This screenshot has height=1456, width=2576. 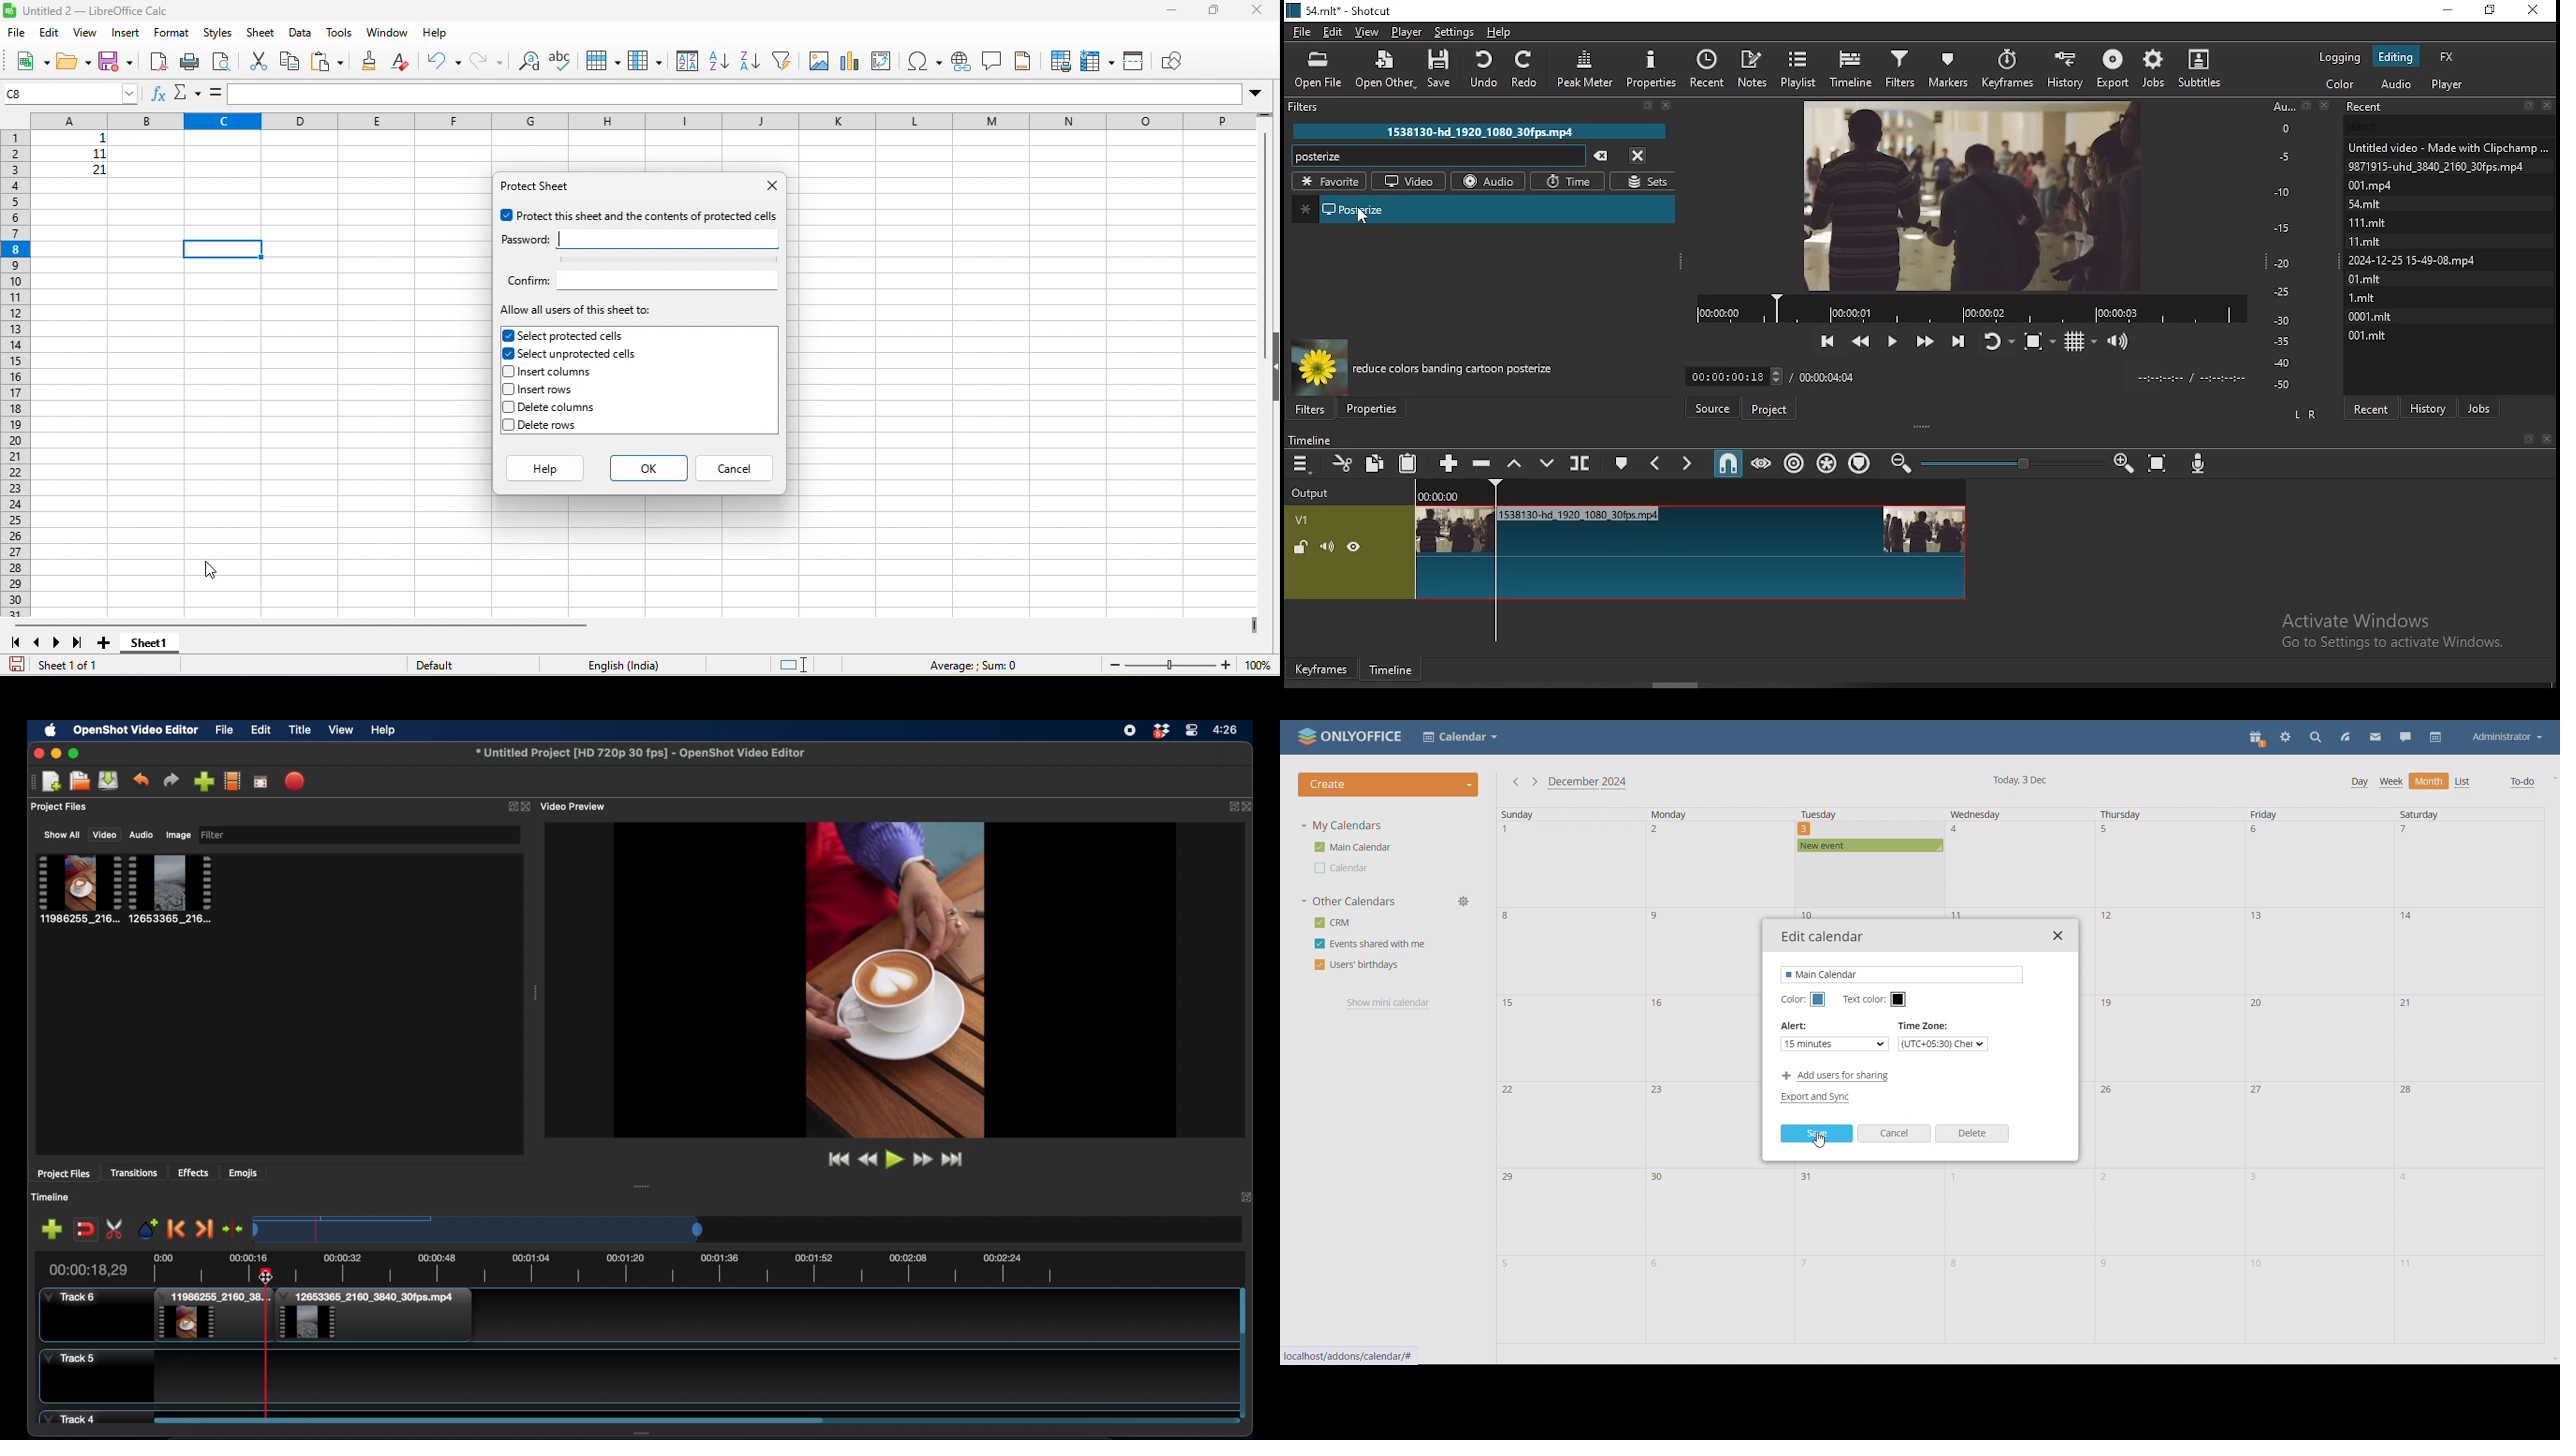 What do you see at coordinates (2339, 55) in the screenshot?
I see `logging` at bounding box center [2339, 55].